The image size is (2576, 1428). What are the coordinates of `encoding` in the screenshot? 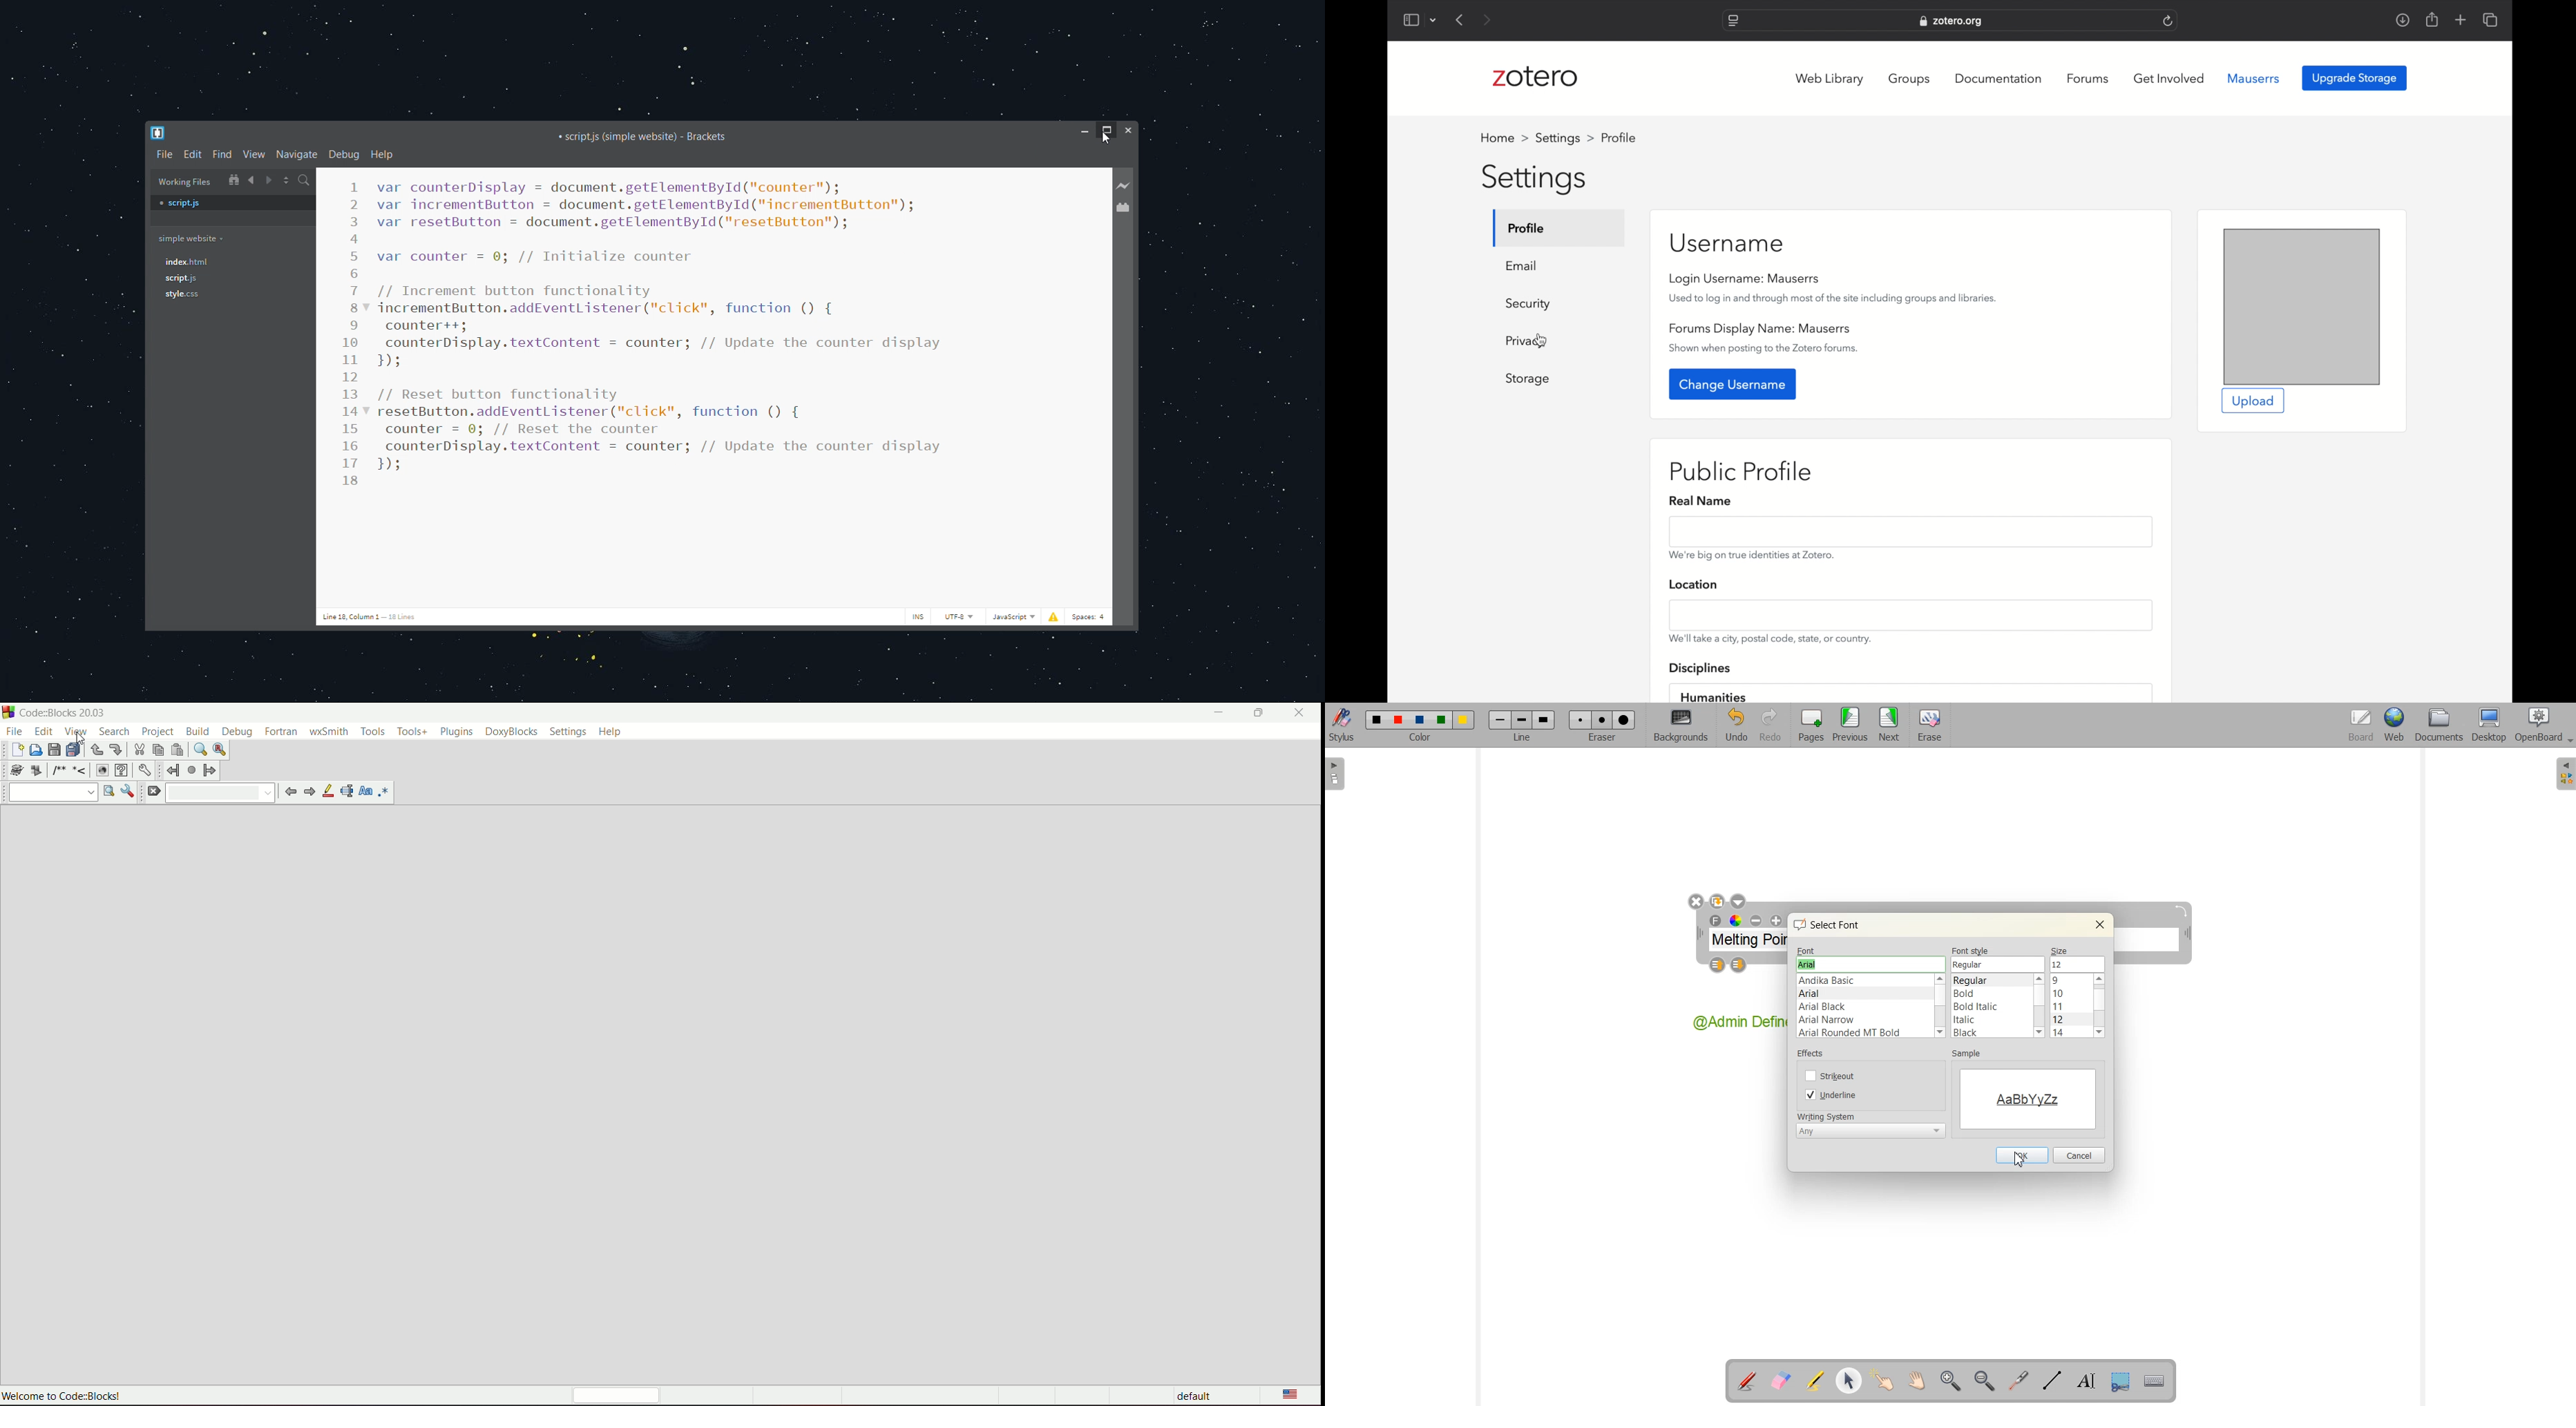 It's located at (960, 617).